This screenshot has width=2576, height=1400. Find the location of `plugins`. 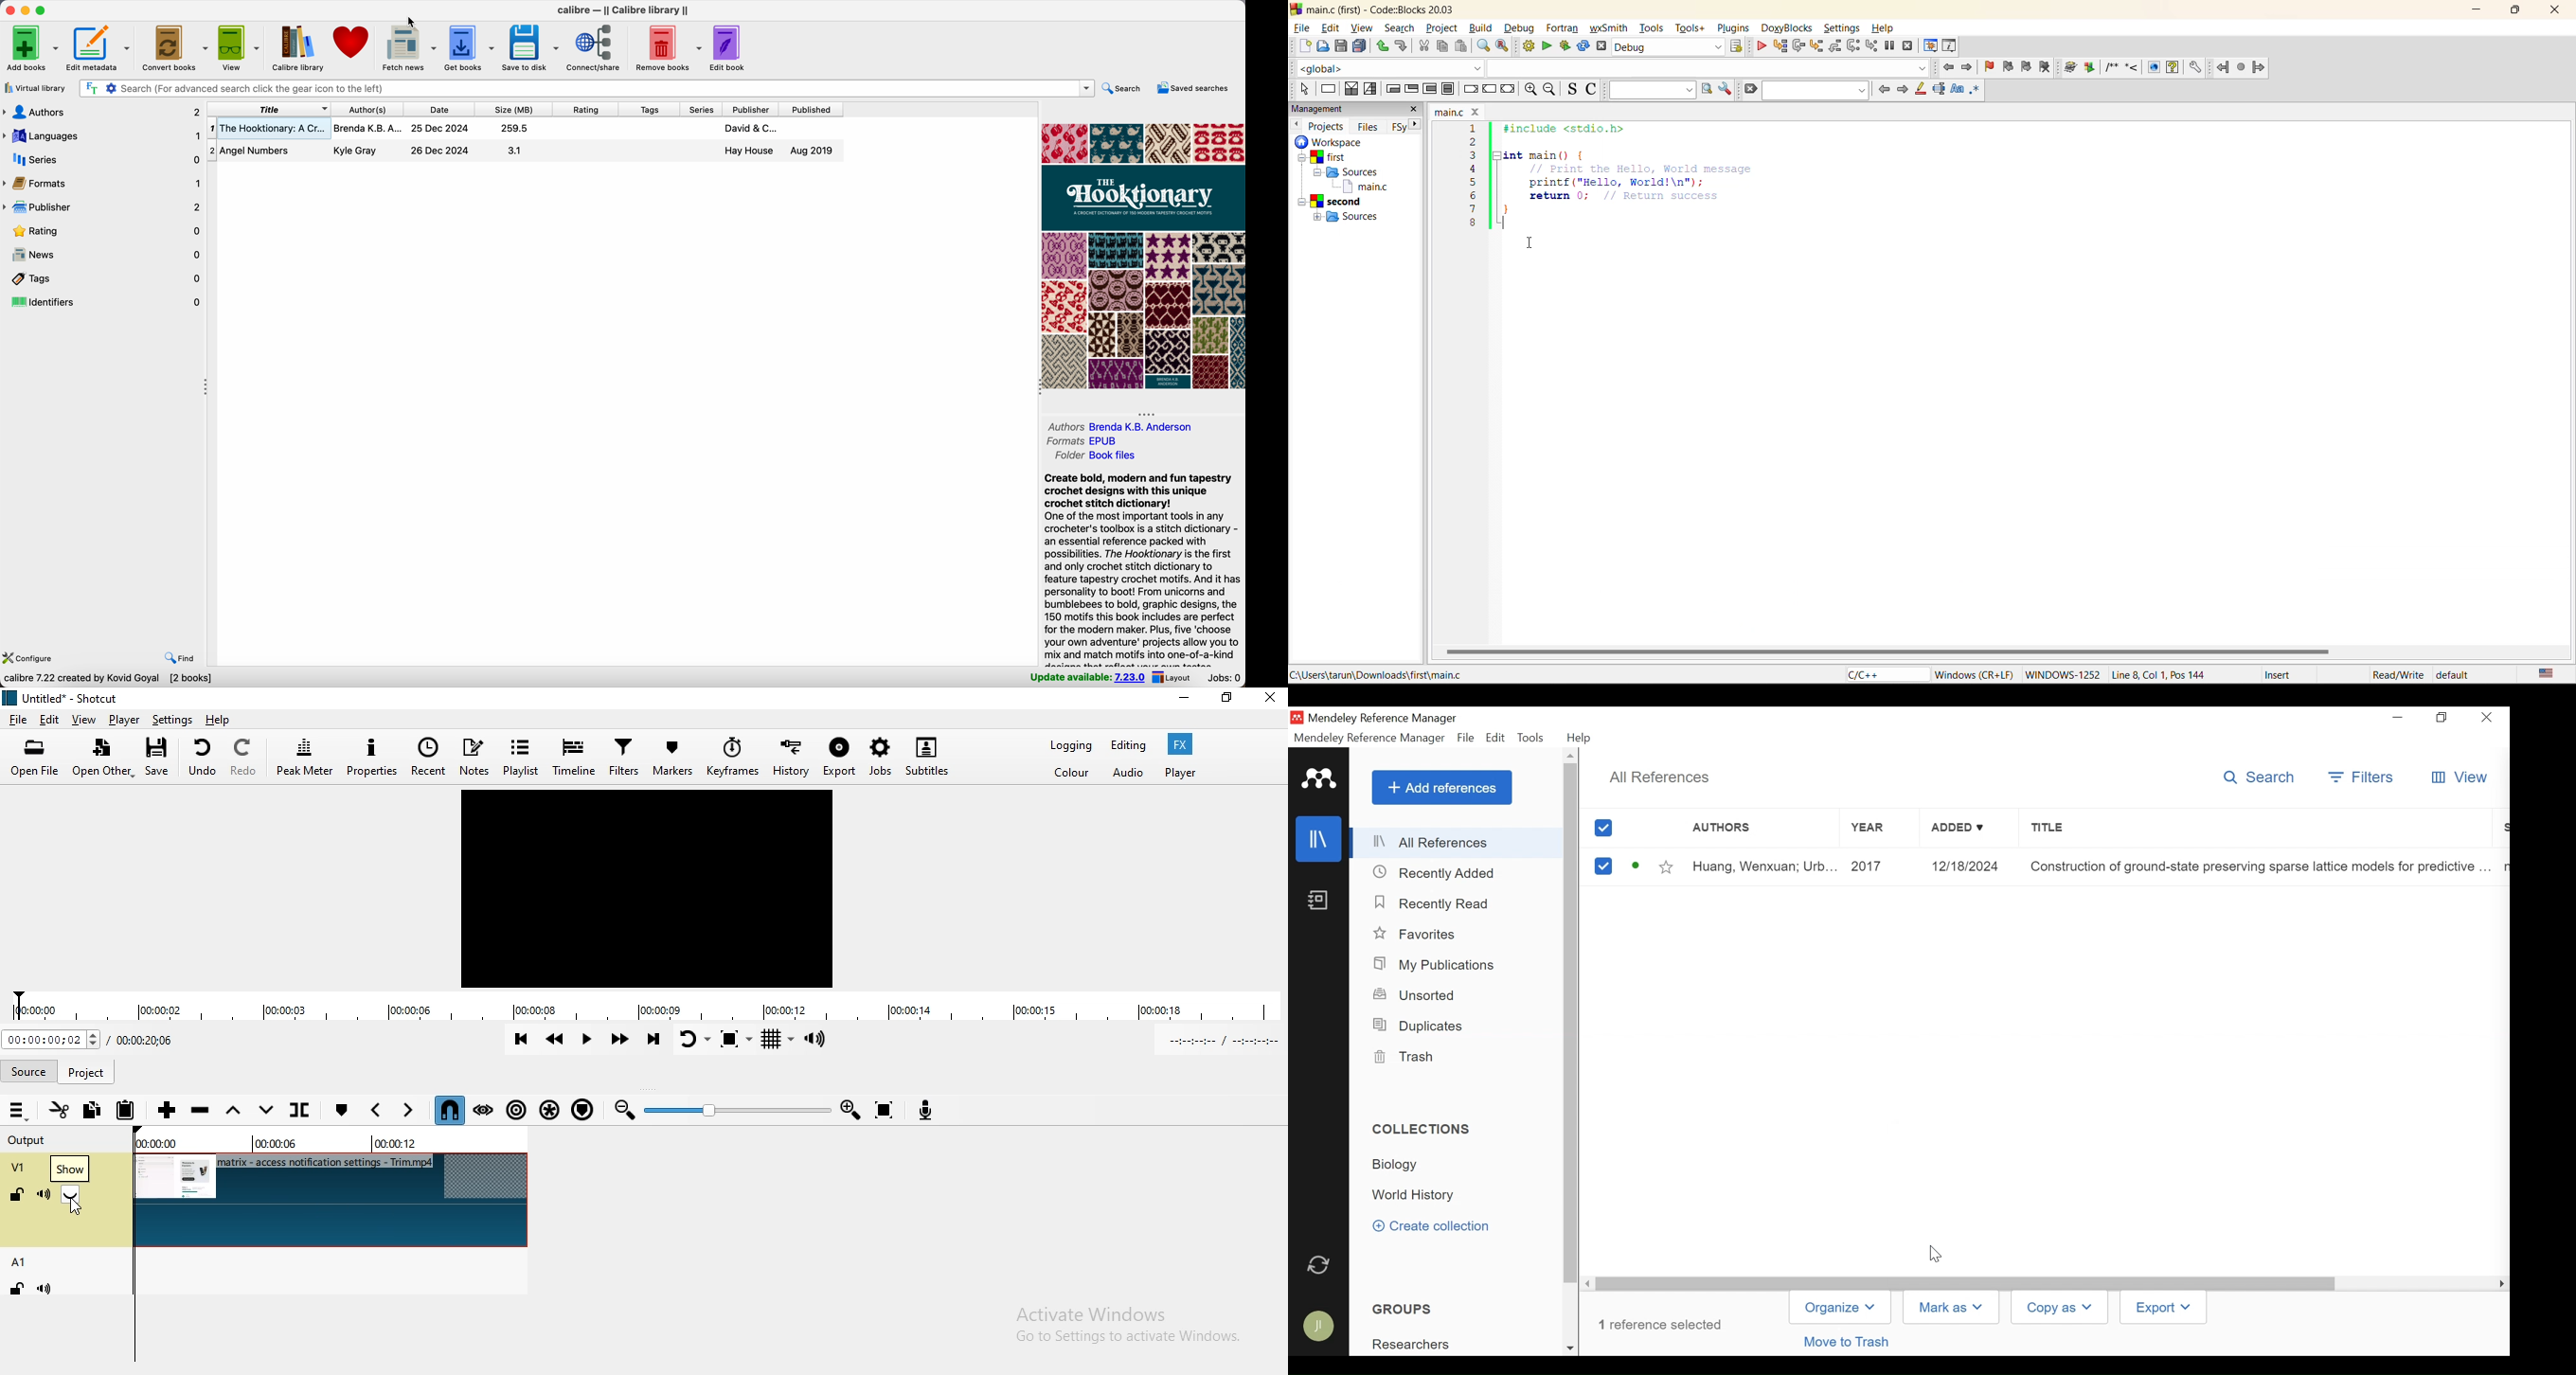

plugins is located at coordinates (1735, 28).